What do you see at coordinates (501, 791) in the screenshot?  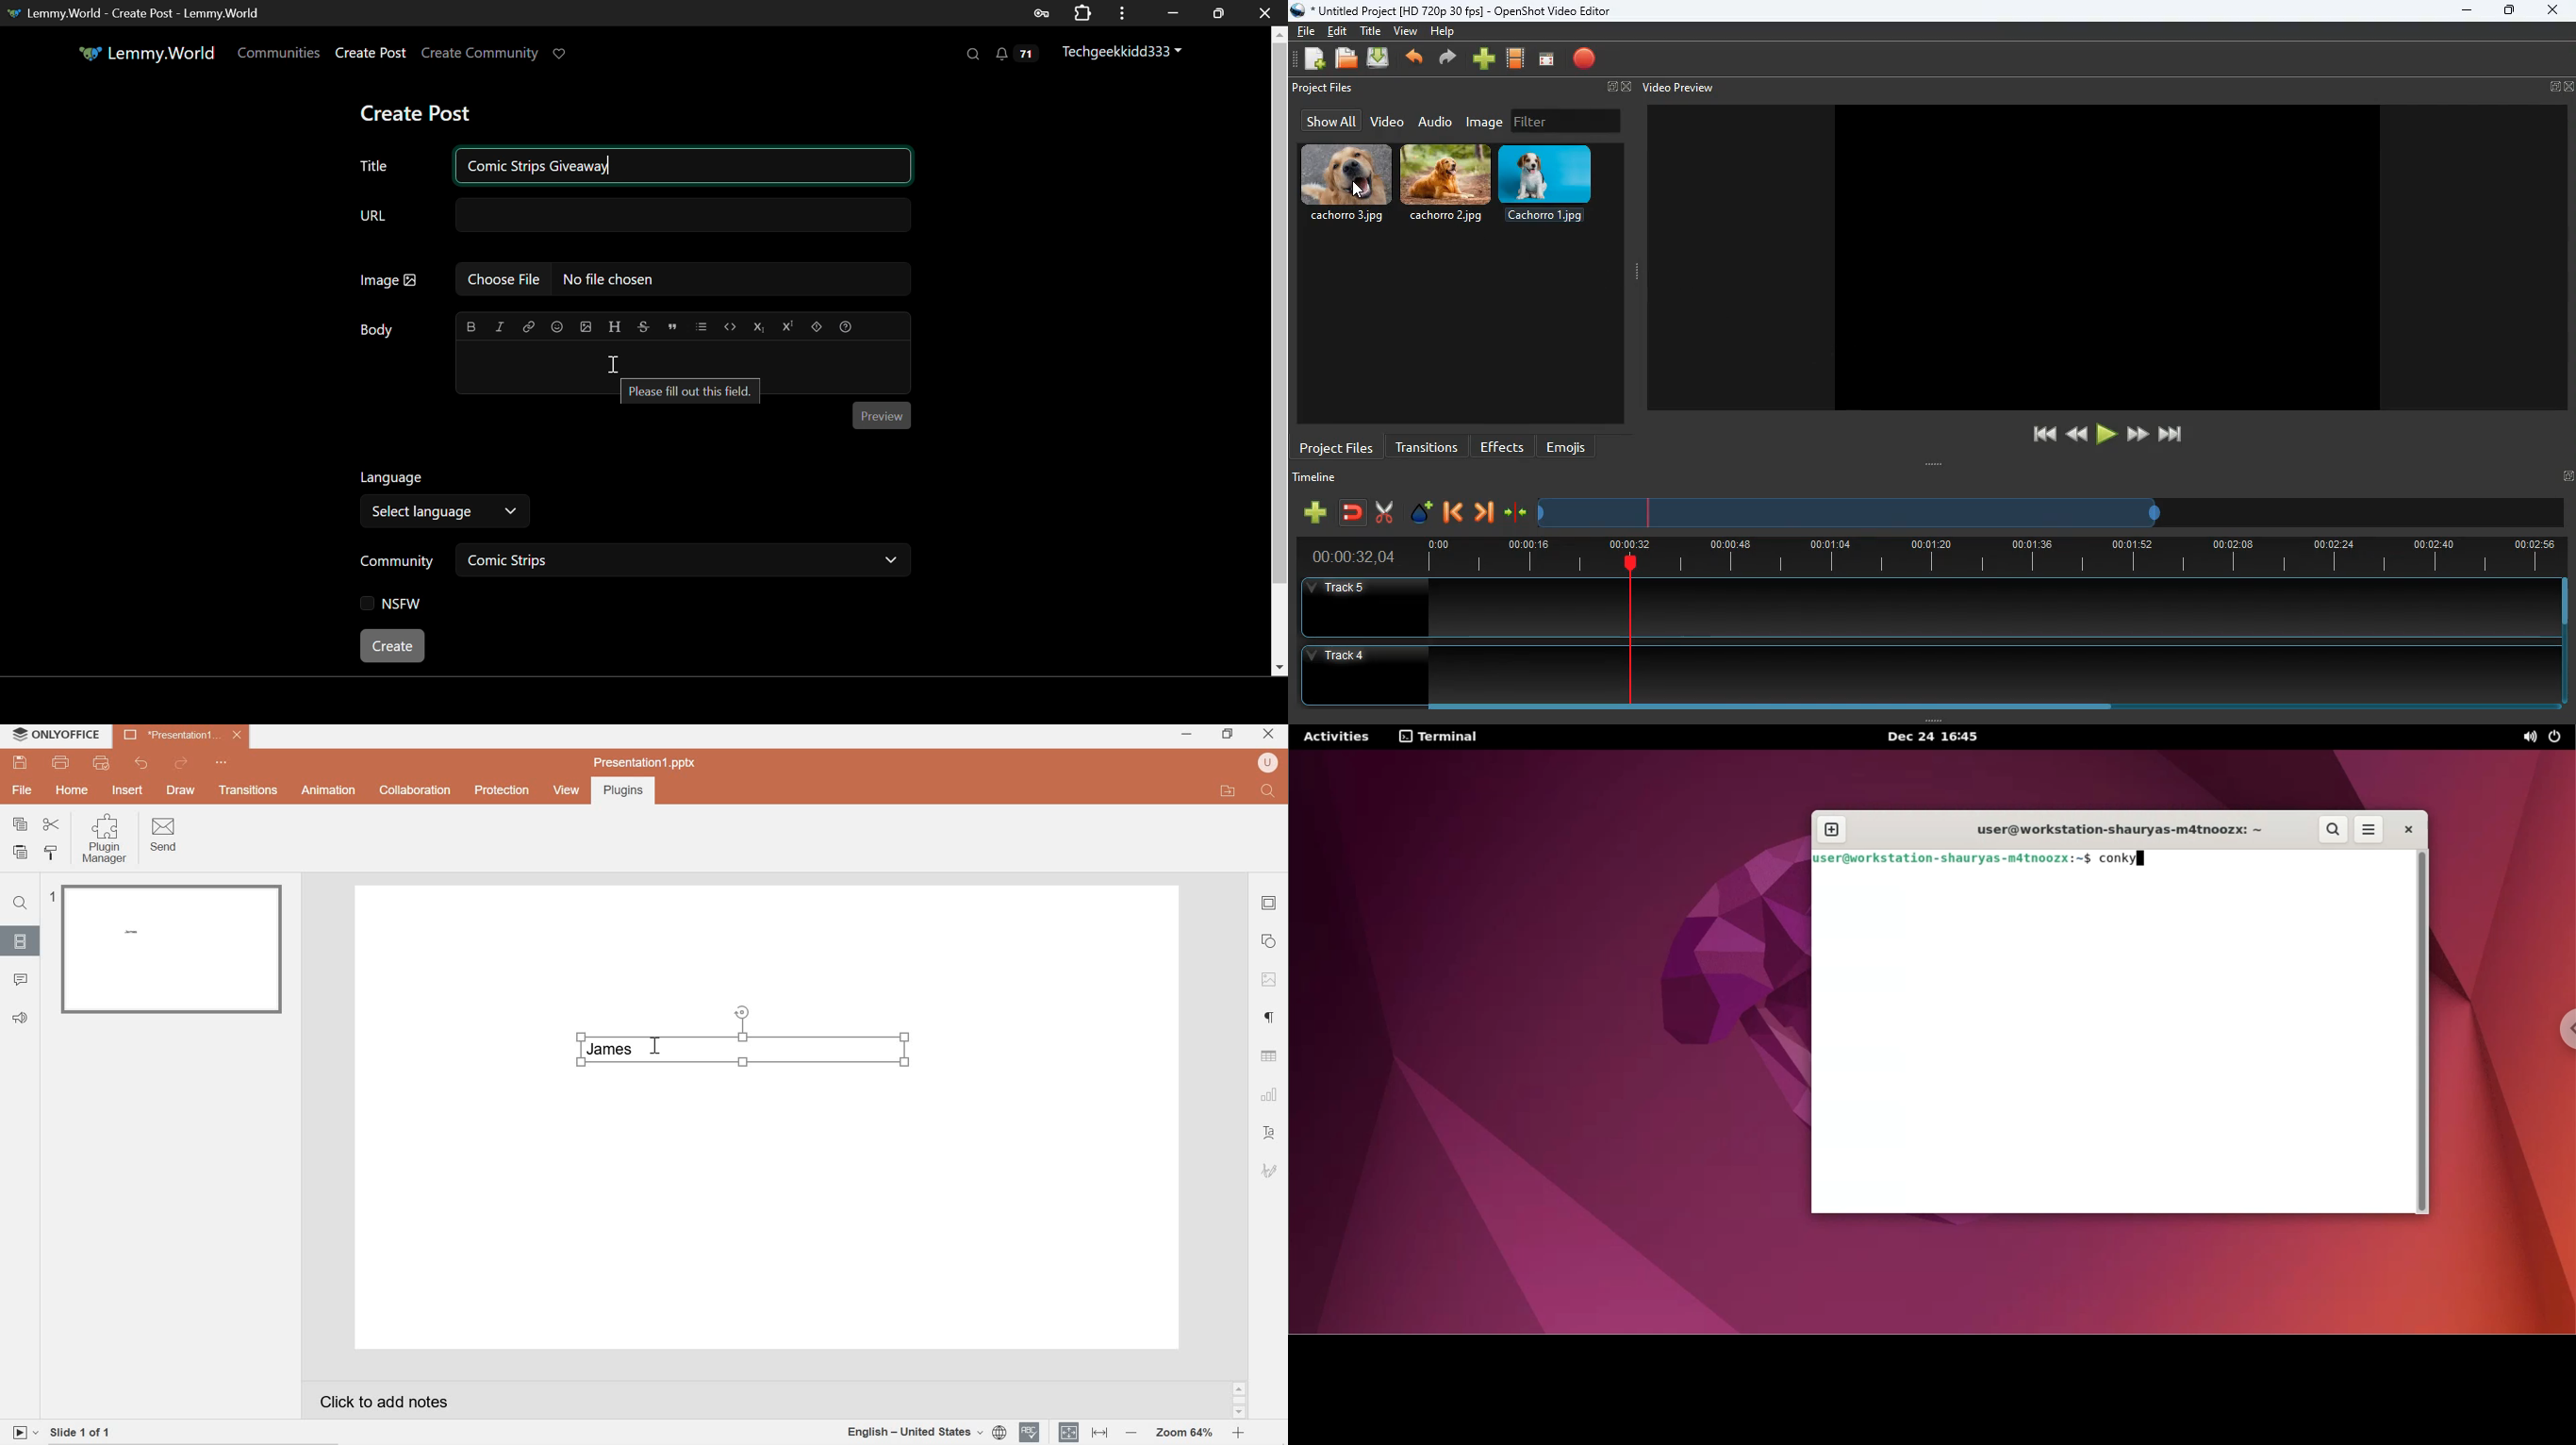 I see `Protection` at bounding box center [501, 791].